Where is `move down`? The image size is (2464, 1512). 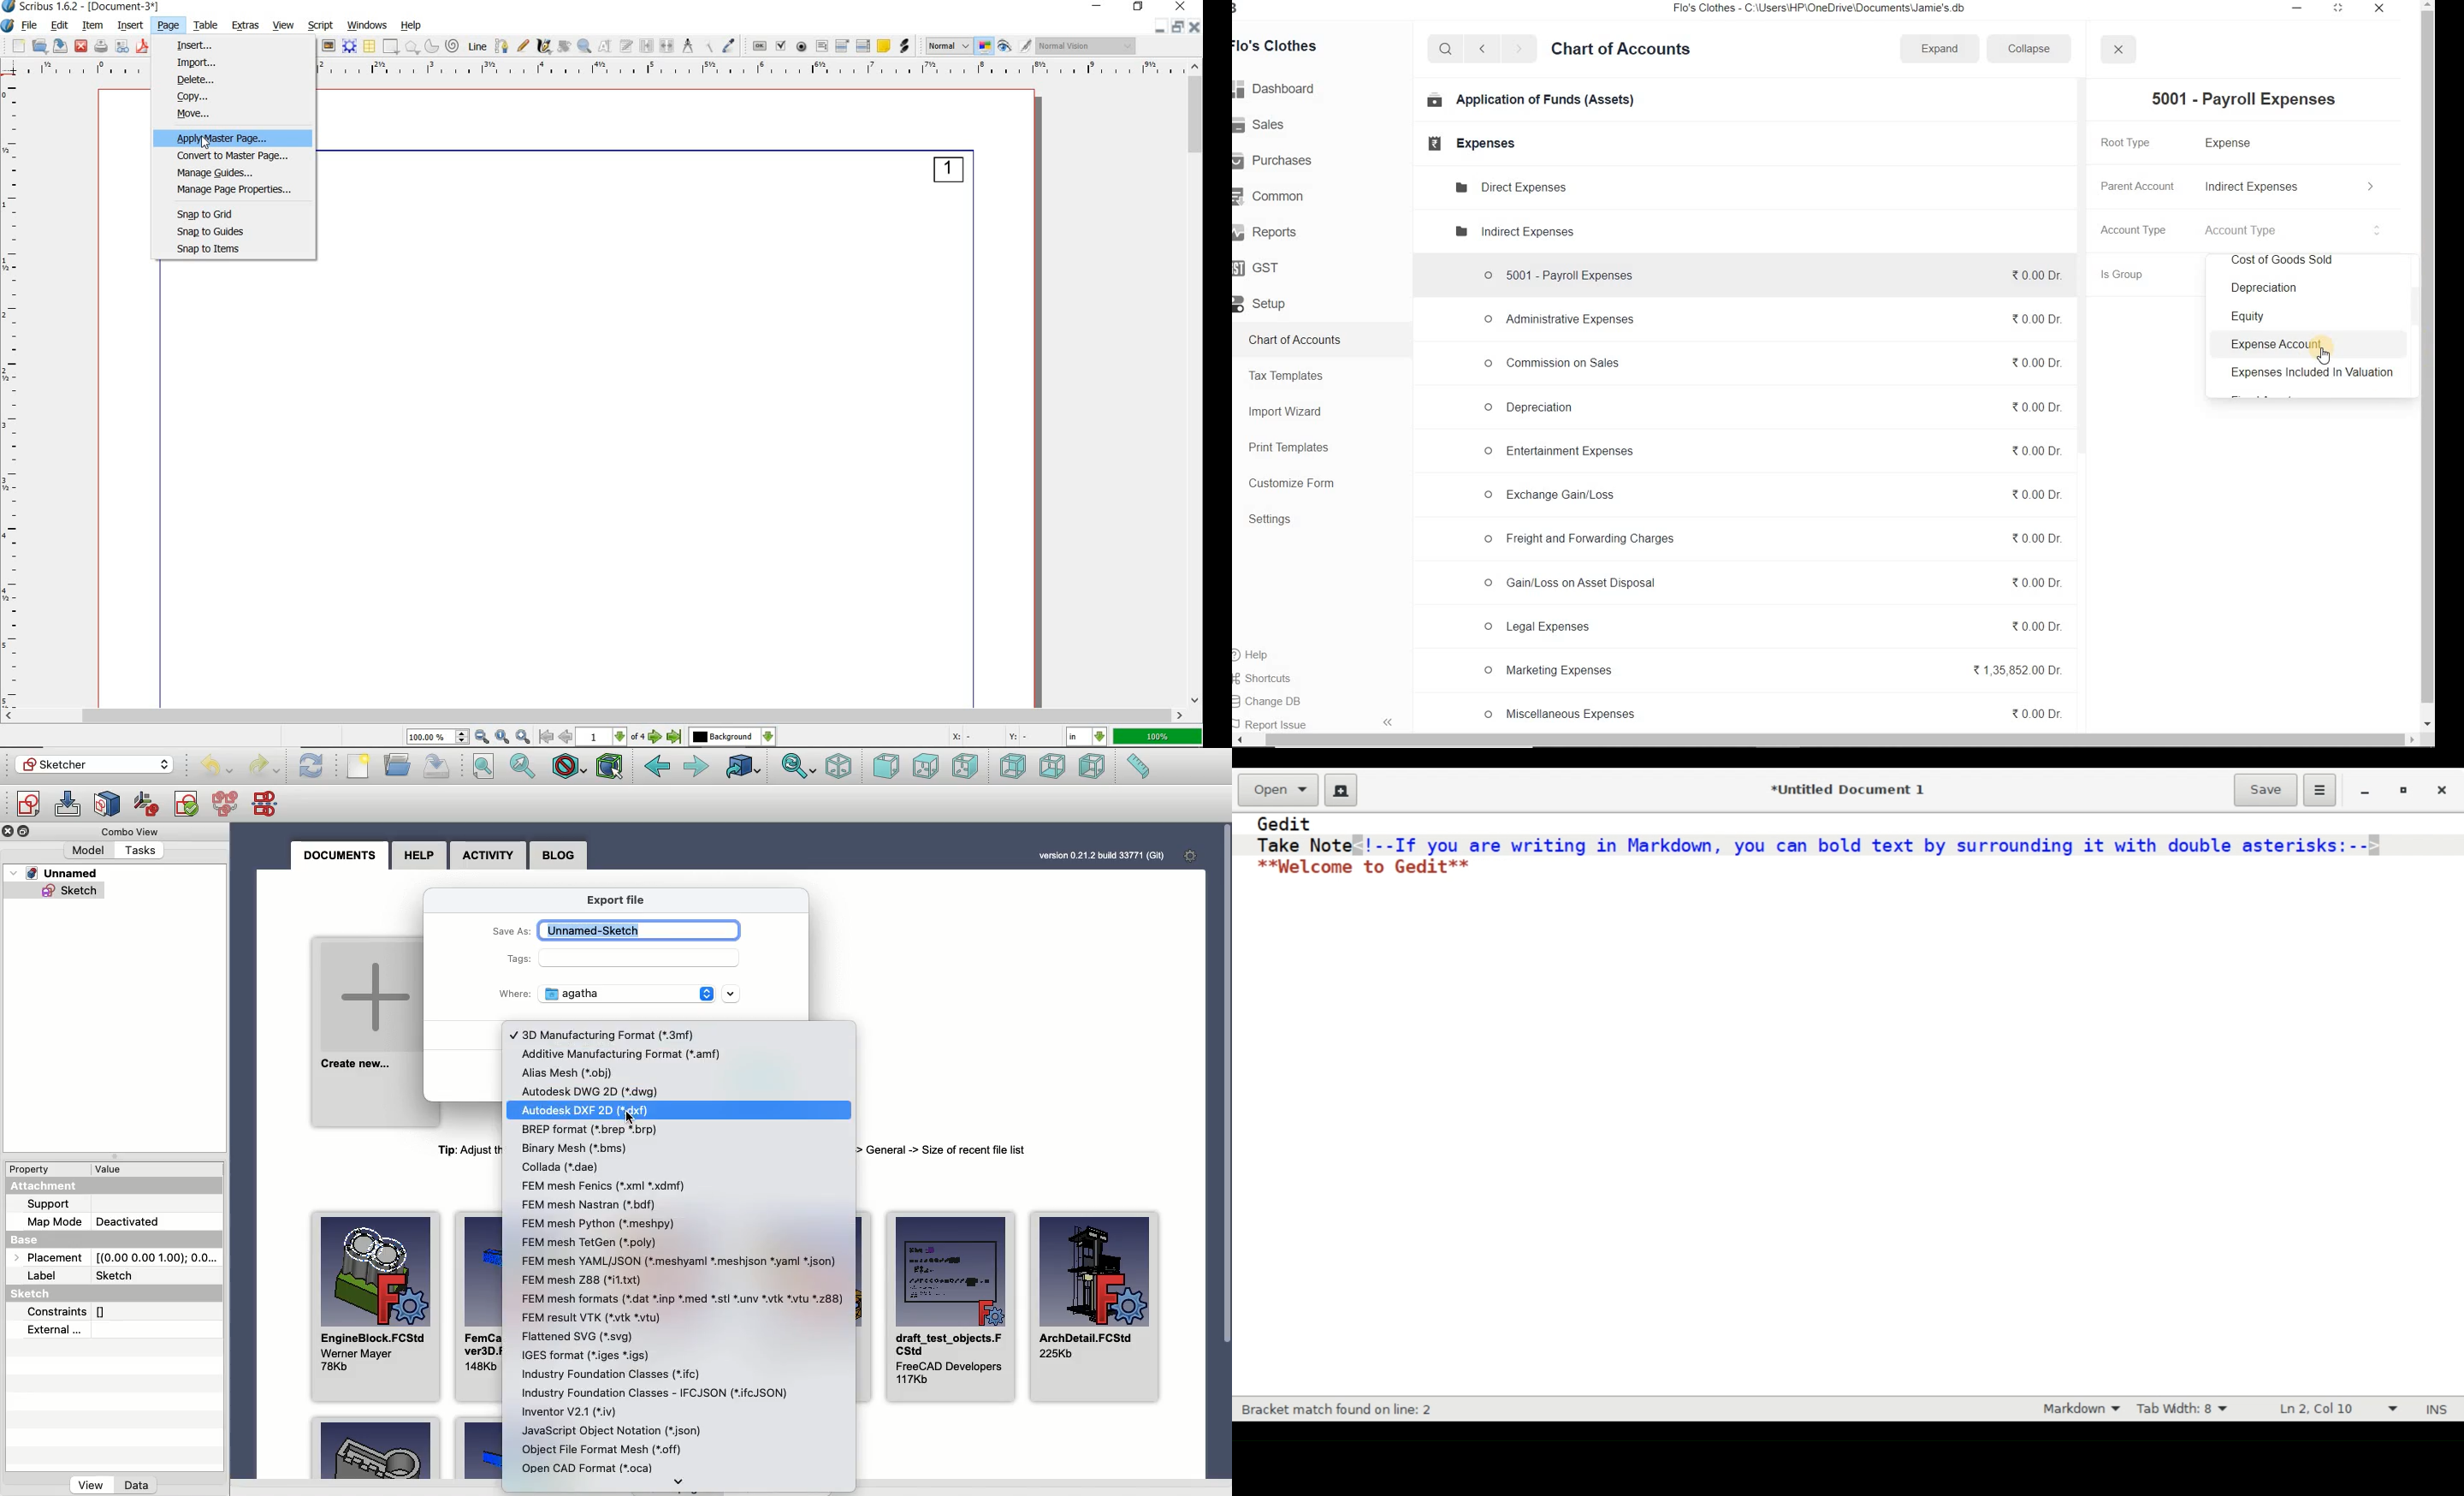
move down is located at coordinates (2428, 725).